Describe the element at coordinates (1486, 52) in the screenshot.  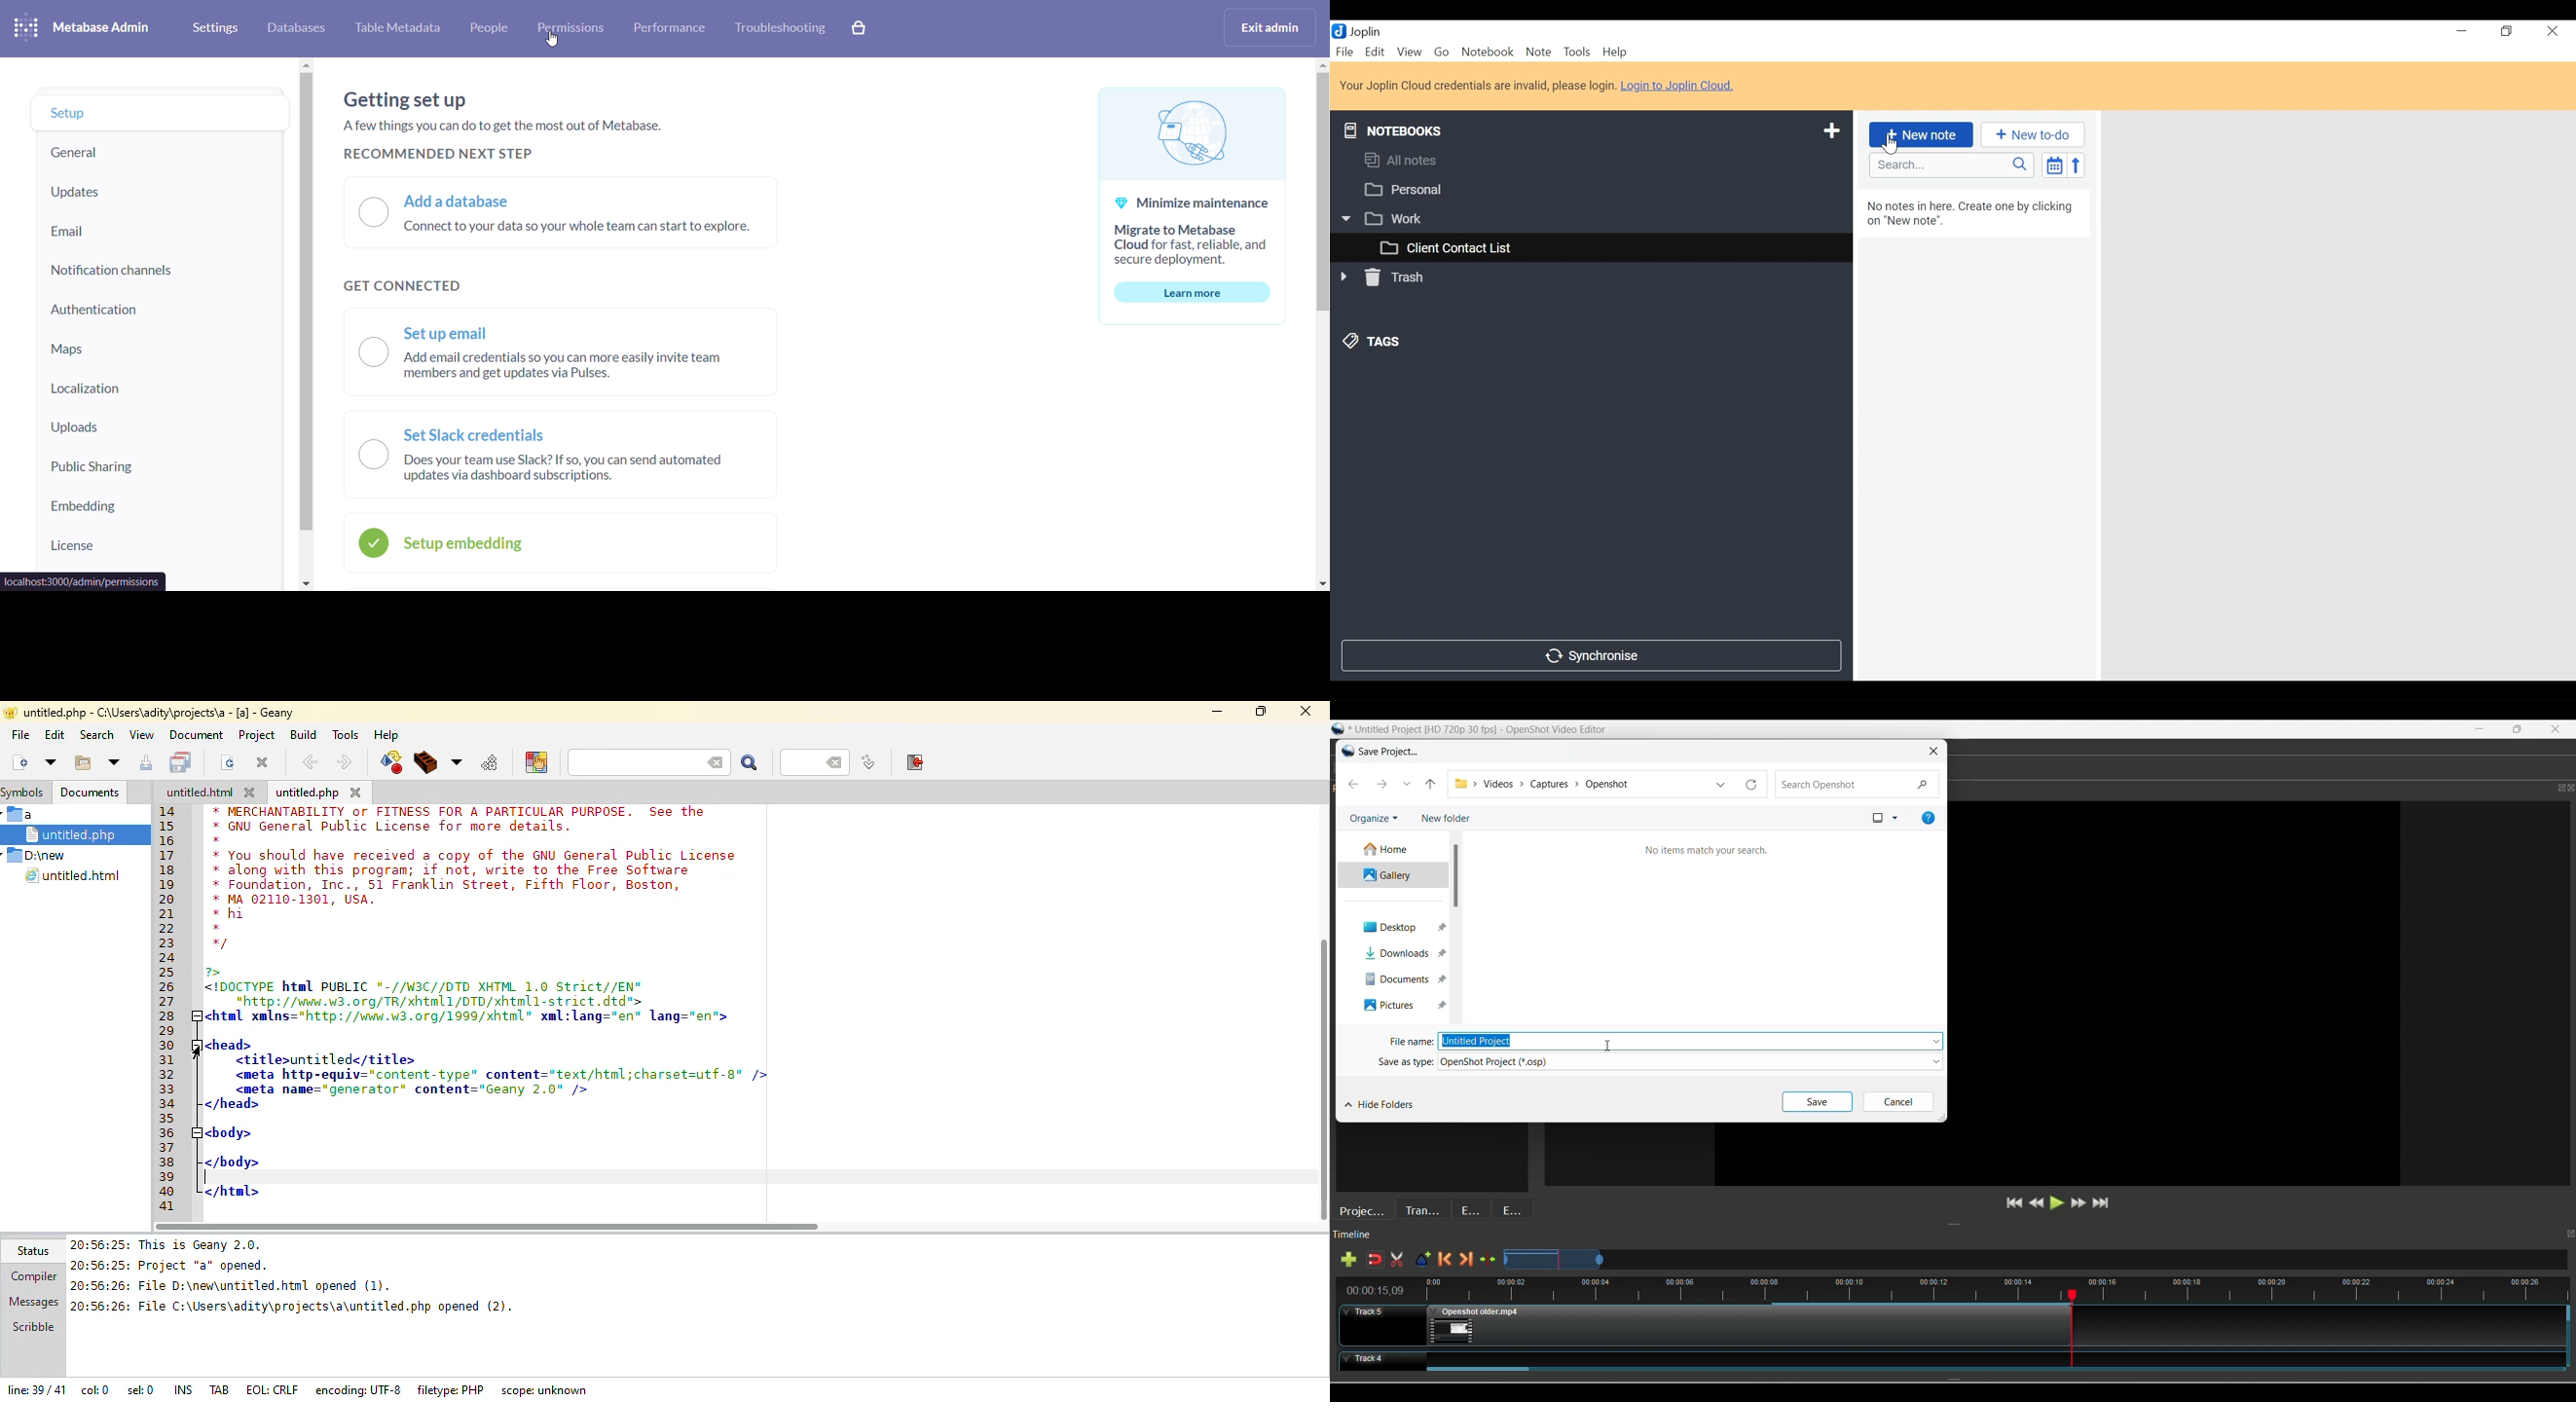
I see `Notebook` at that location.